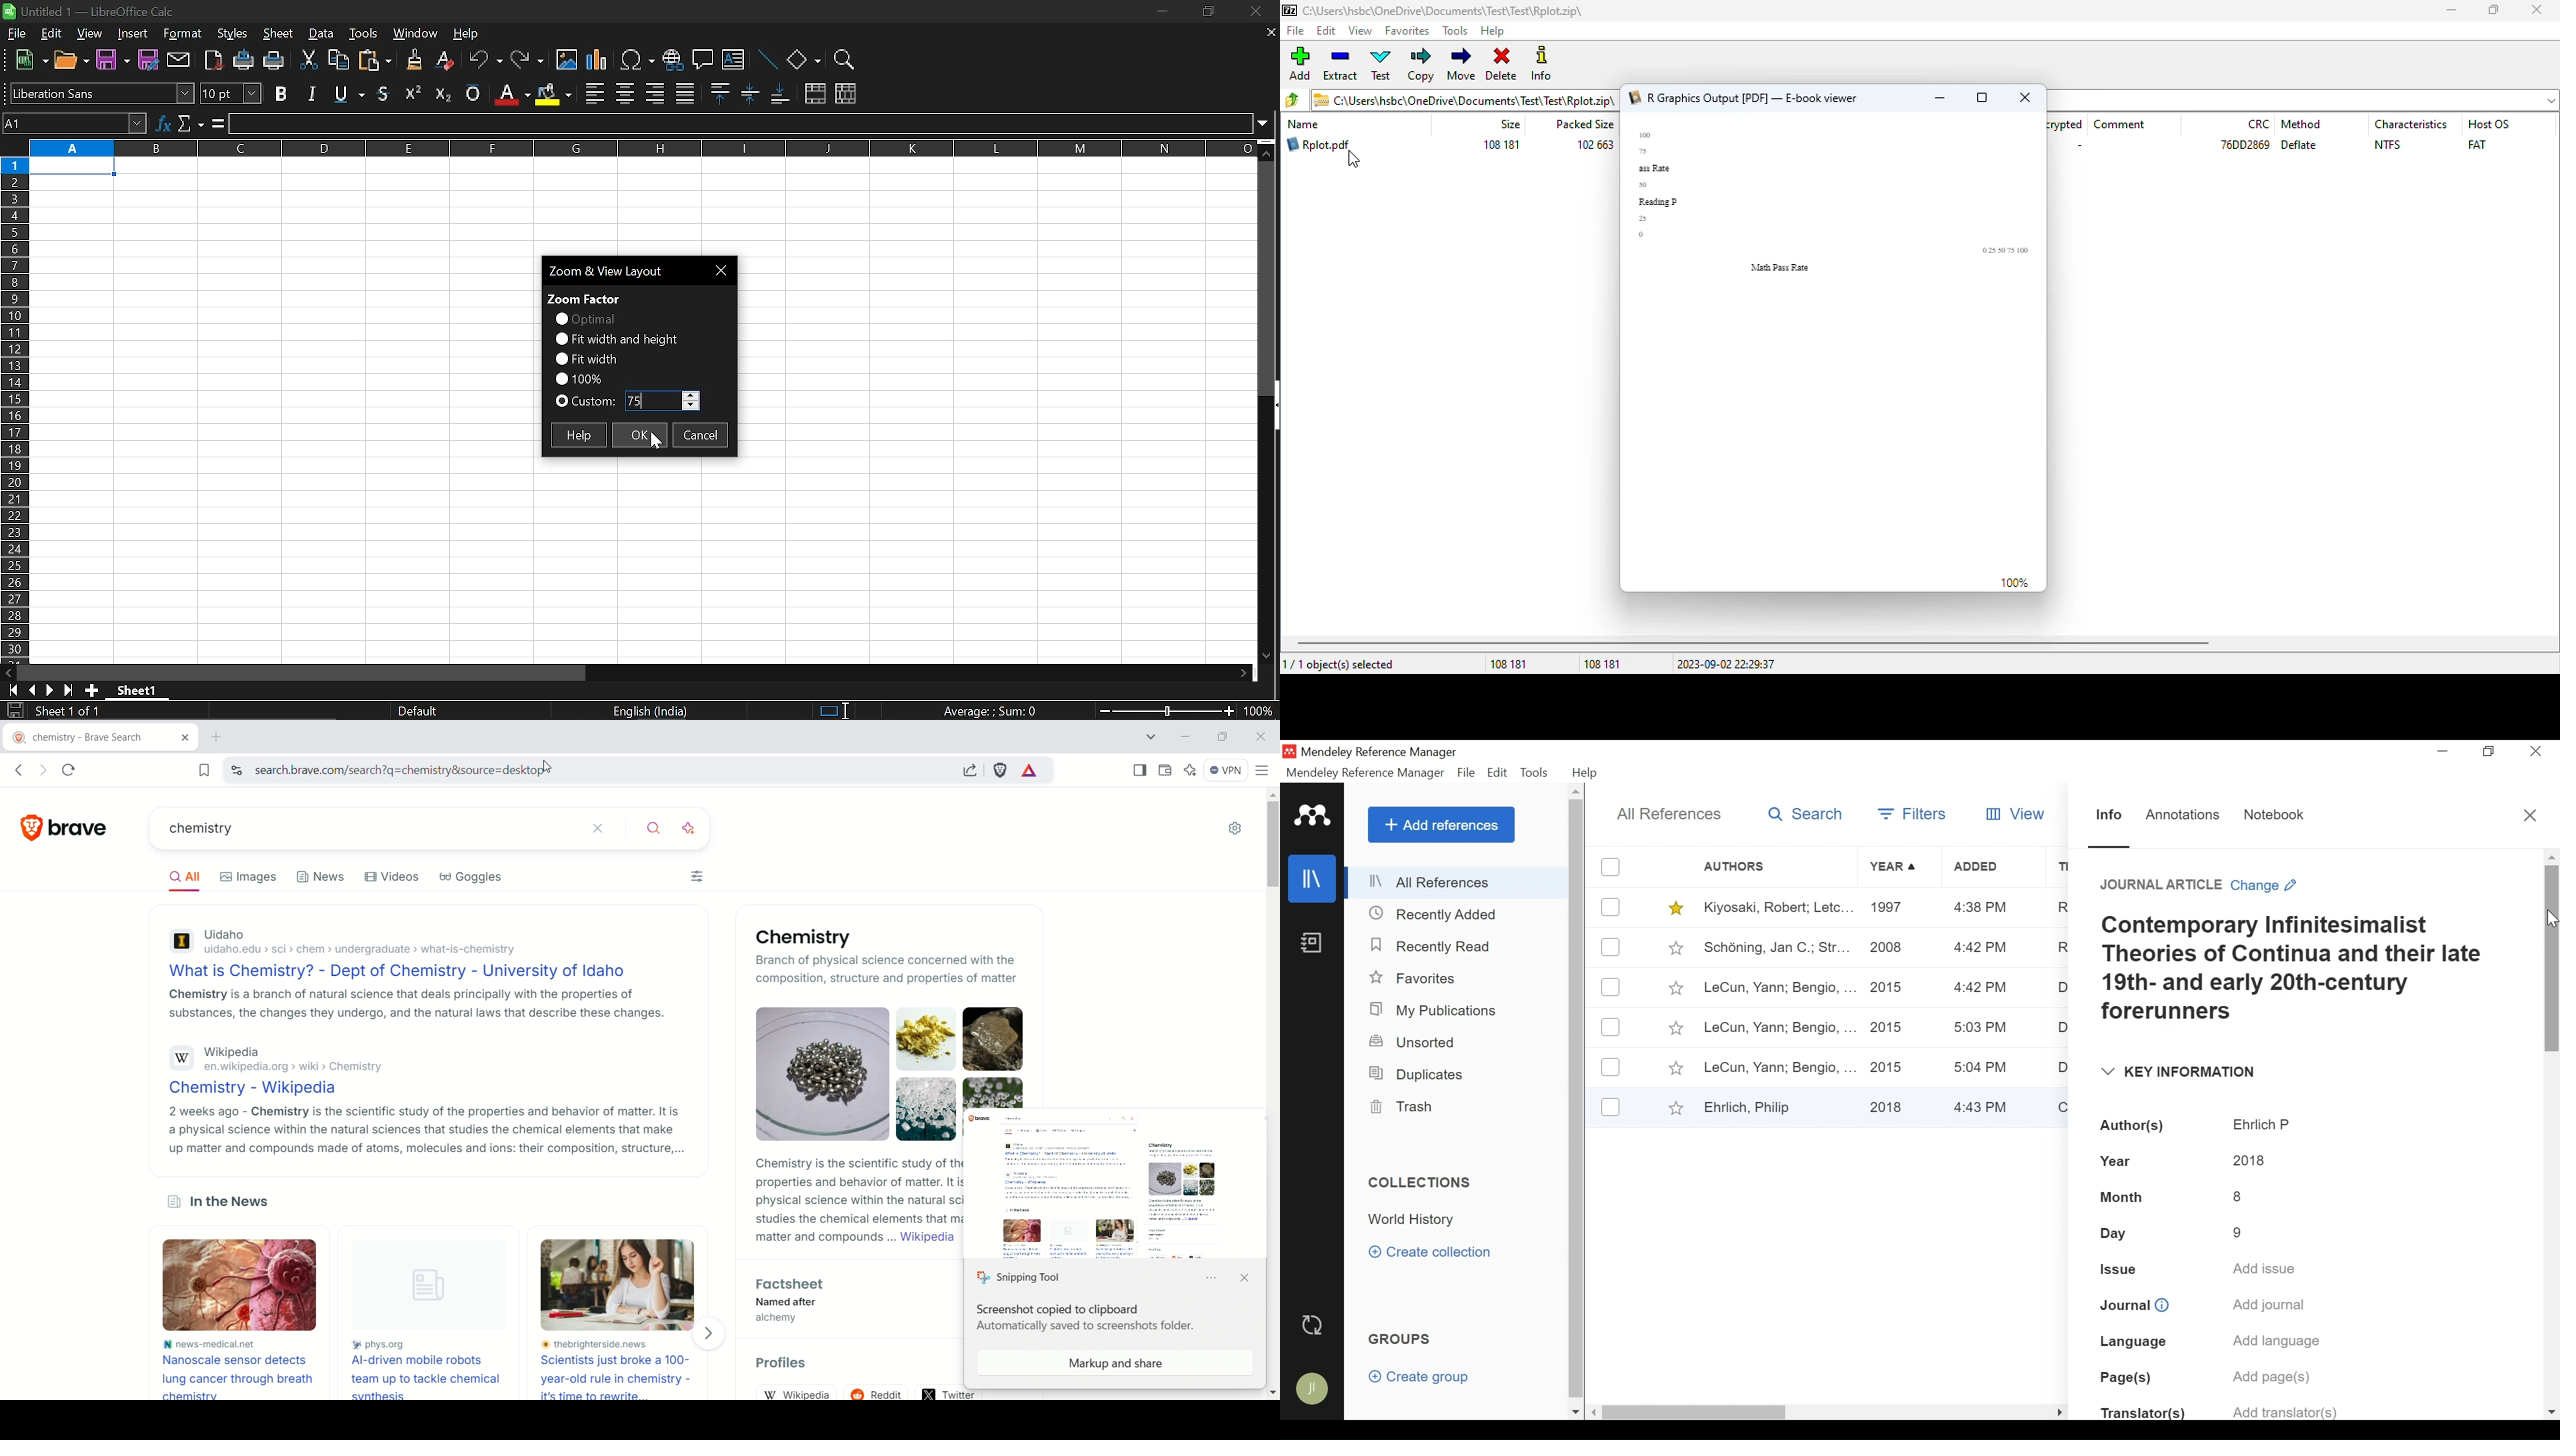  Describe the element at coordinates (1983, 1067) in the screenshot. I see `5:04 PM` at that location.